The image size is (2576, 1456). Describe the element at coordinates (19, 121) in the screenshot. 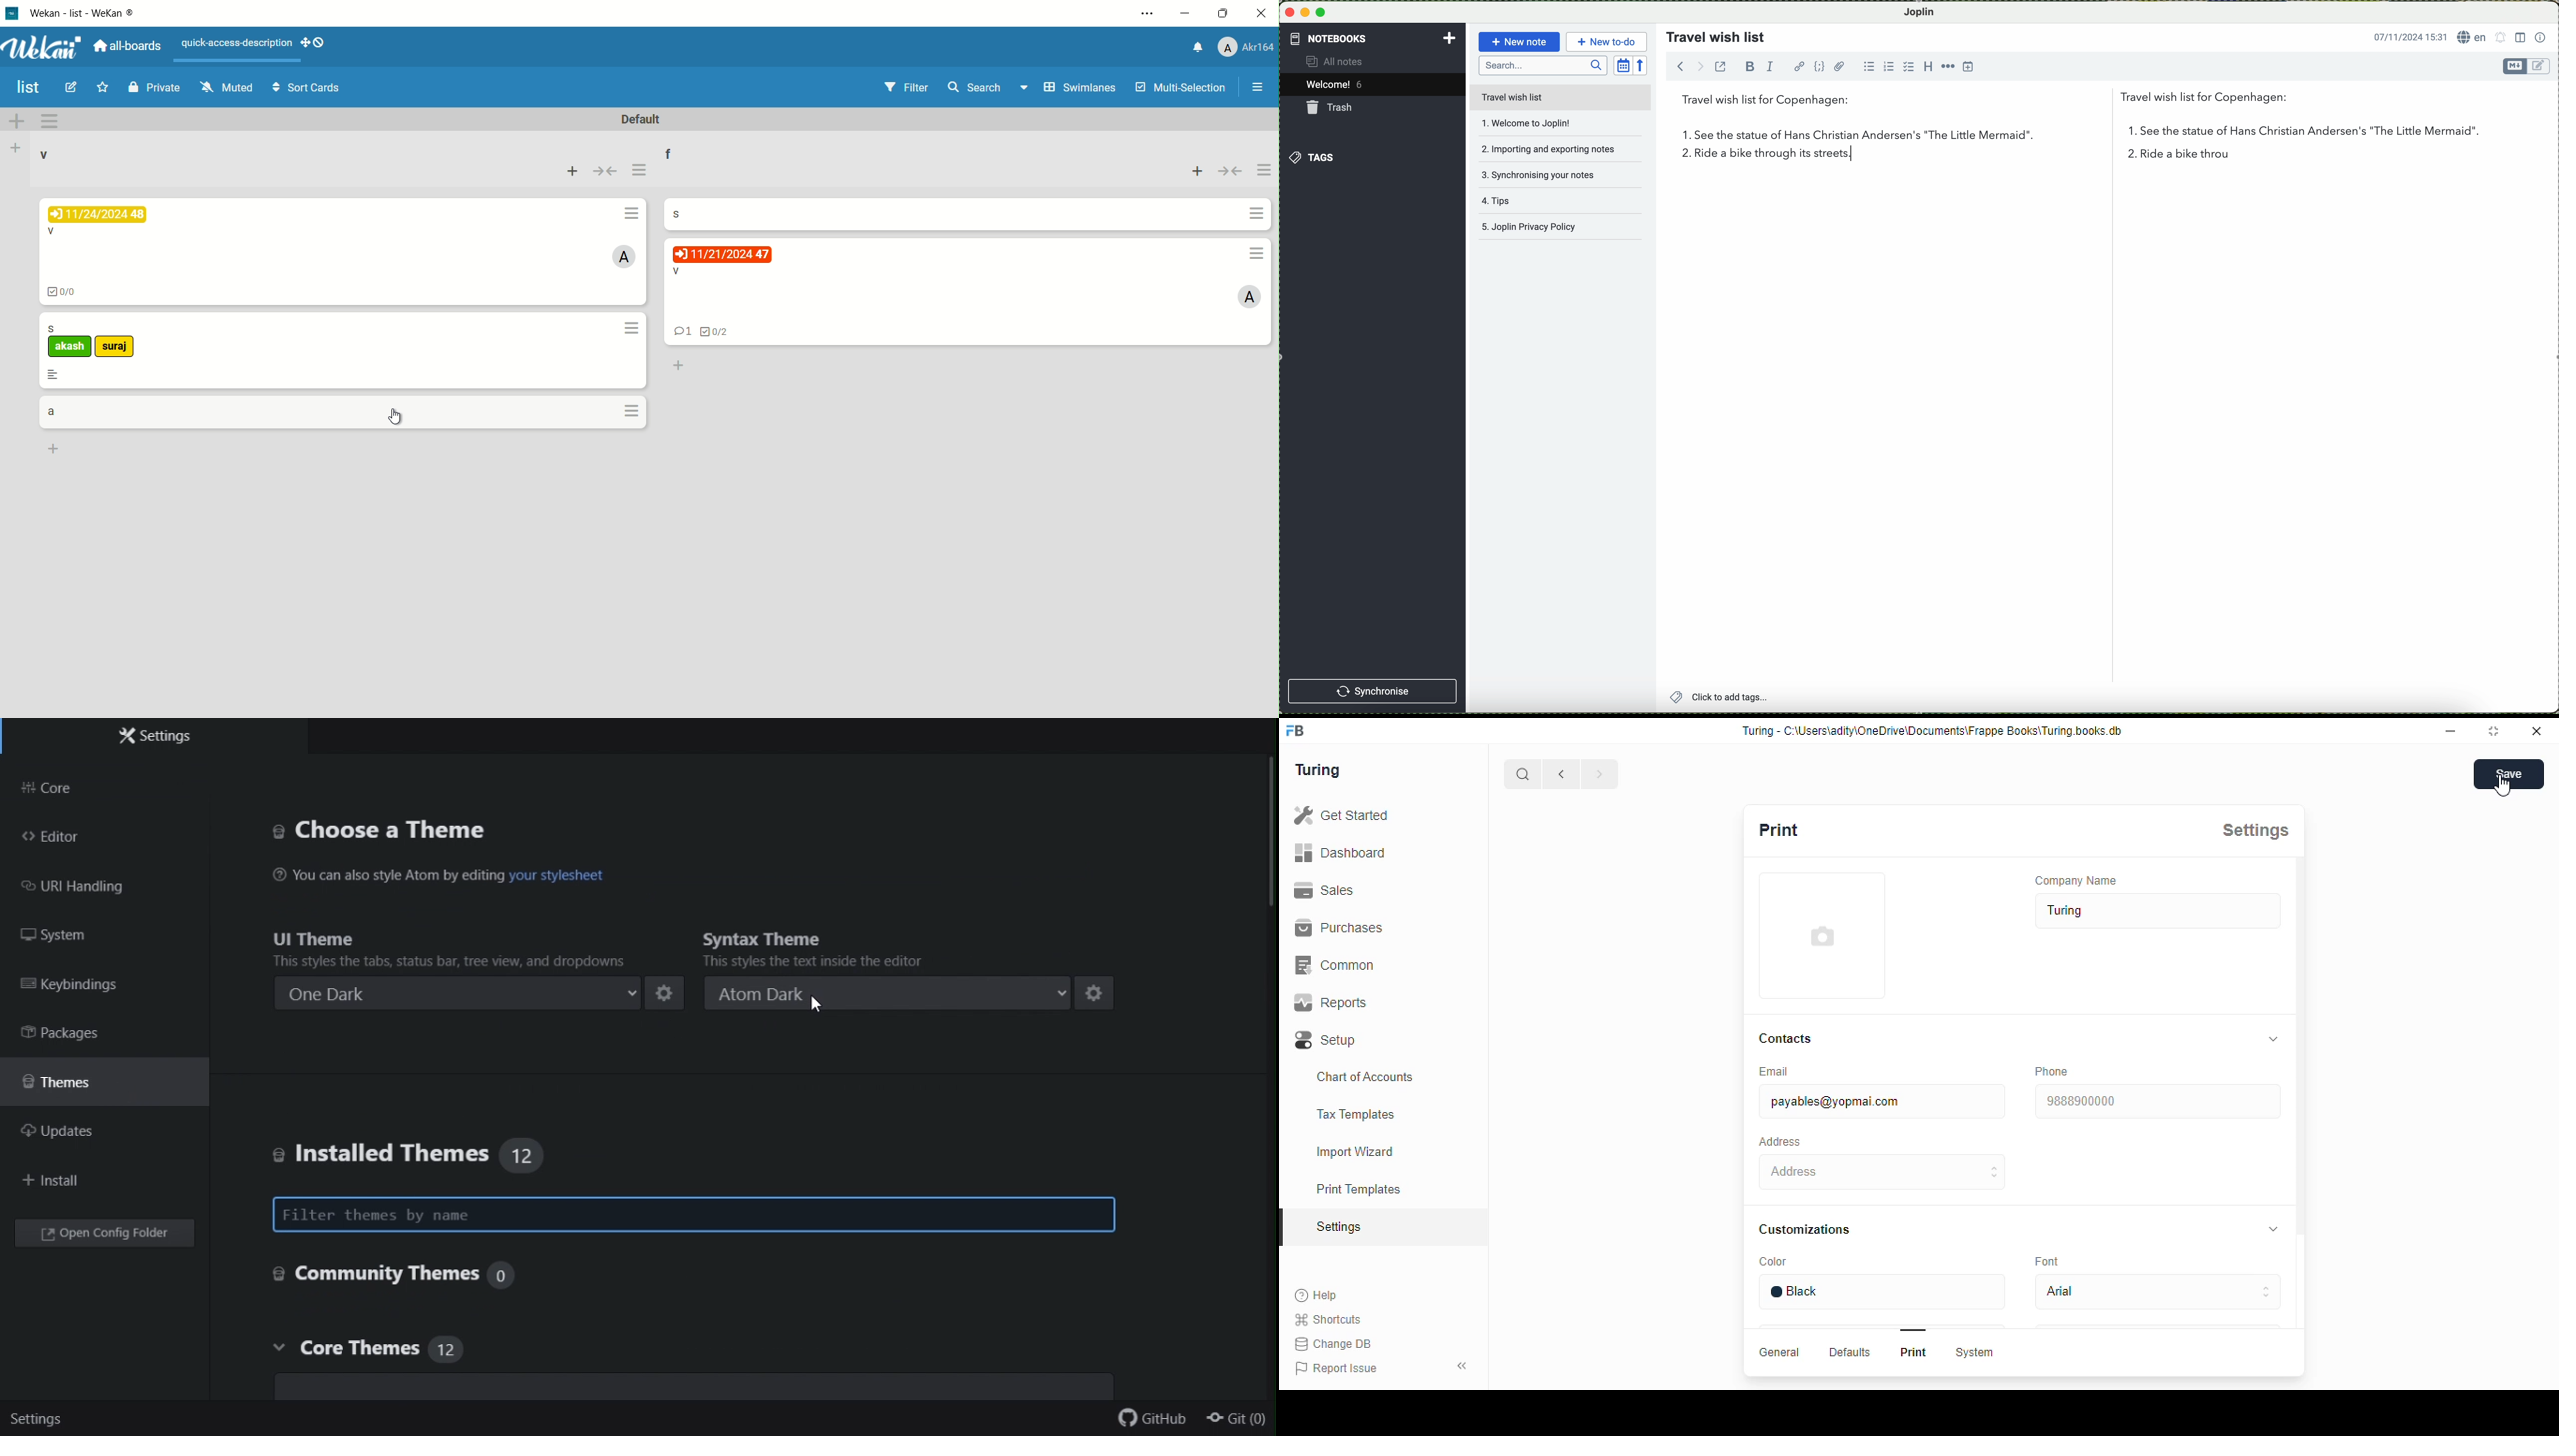

I see `add swimlane` at that location.